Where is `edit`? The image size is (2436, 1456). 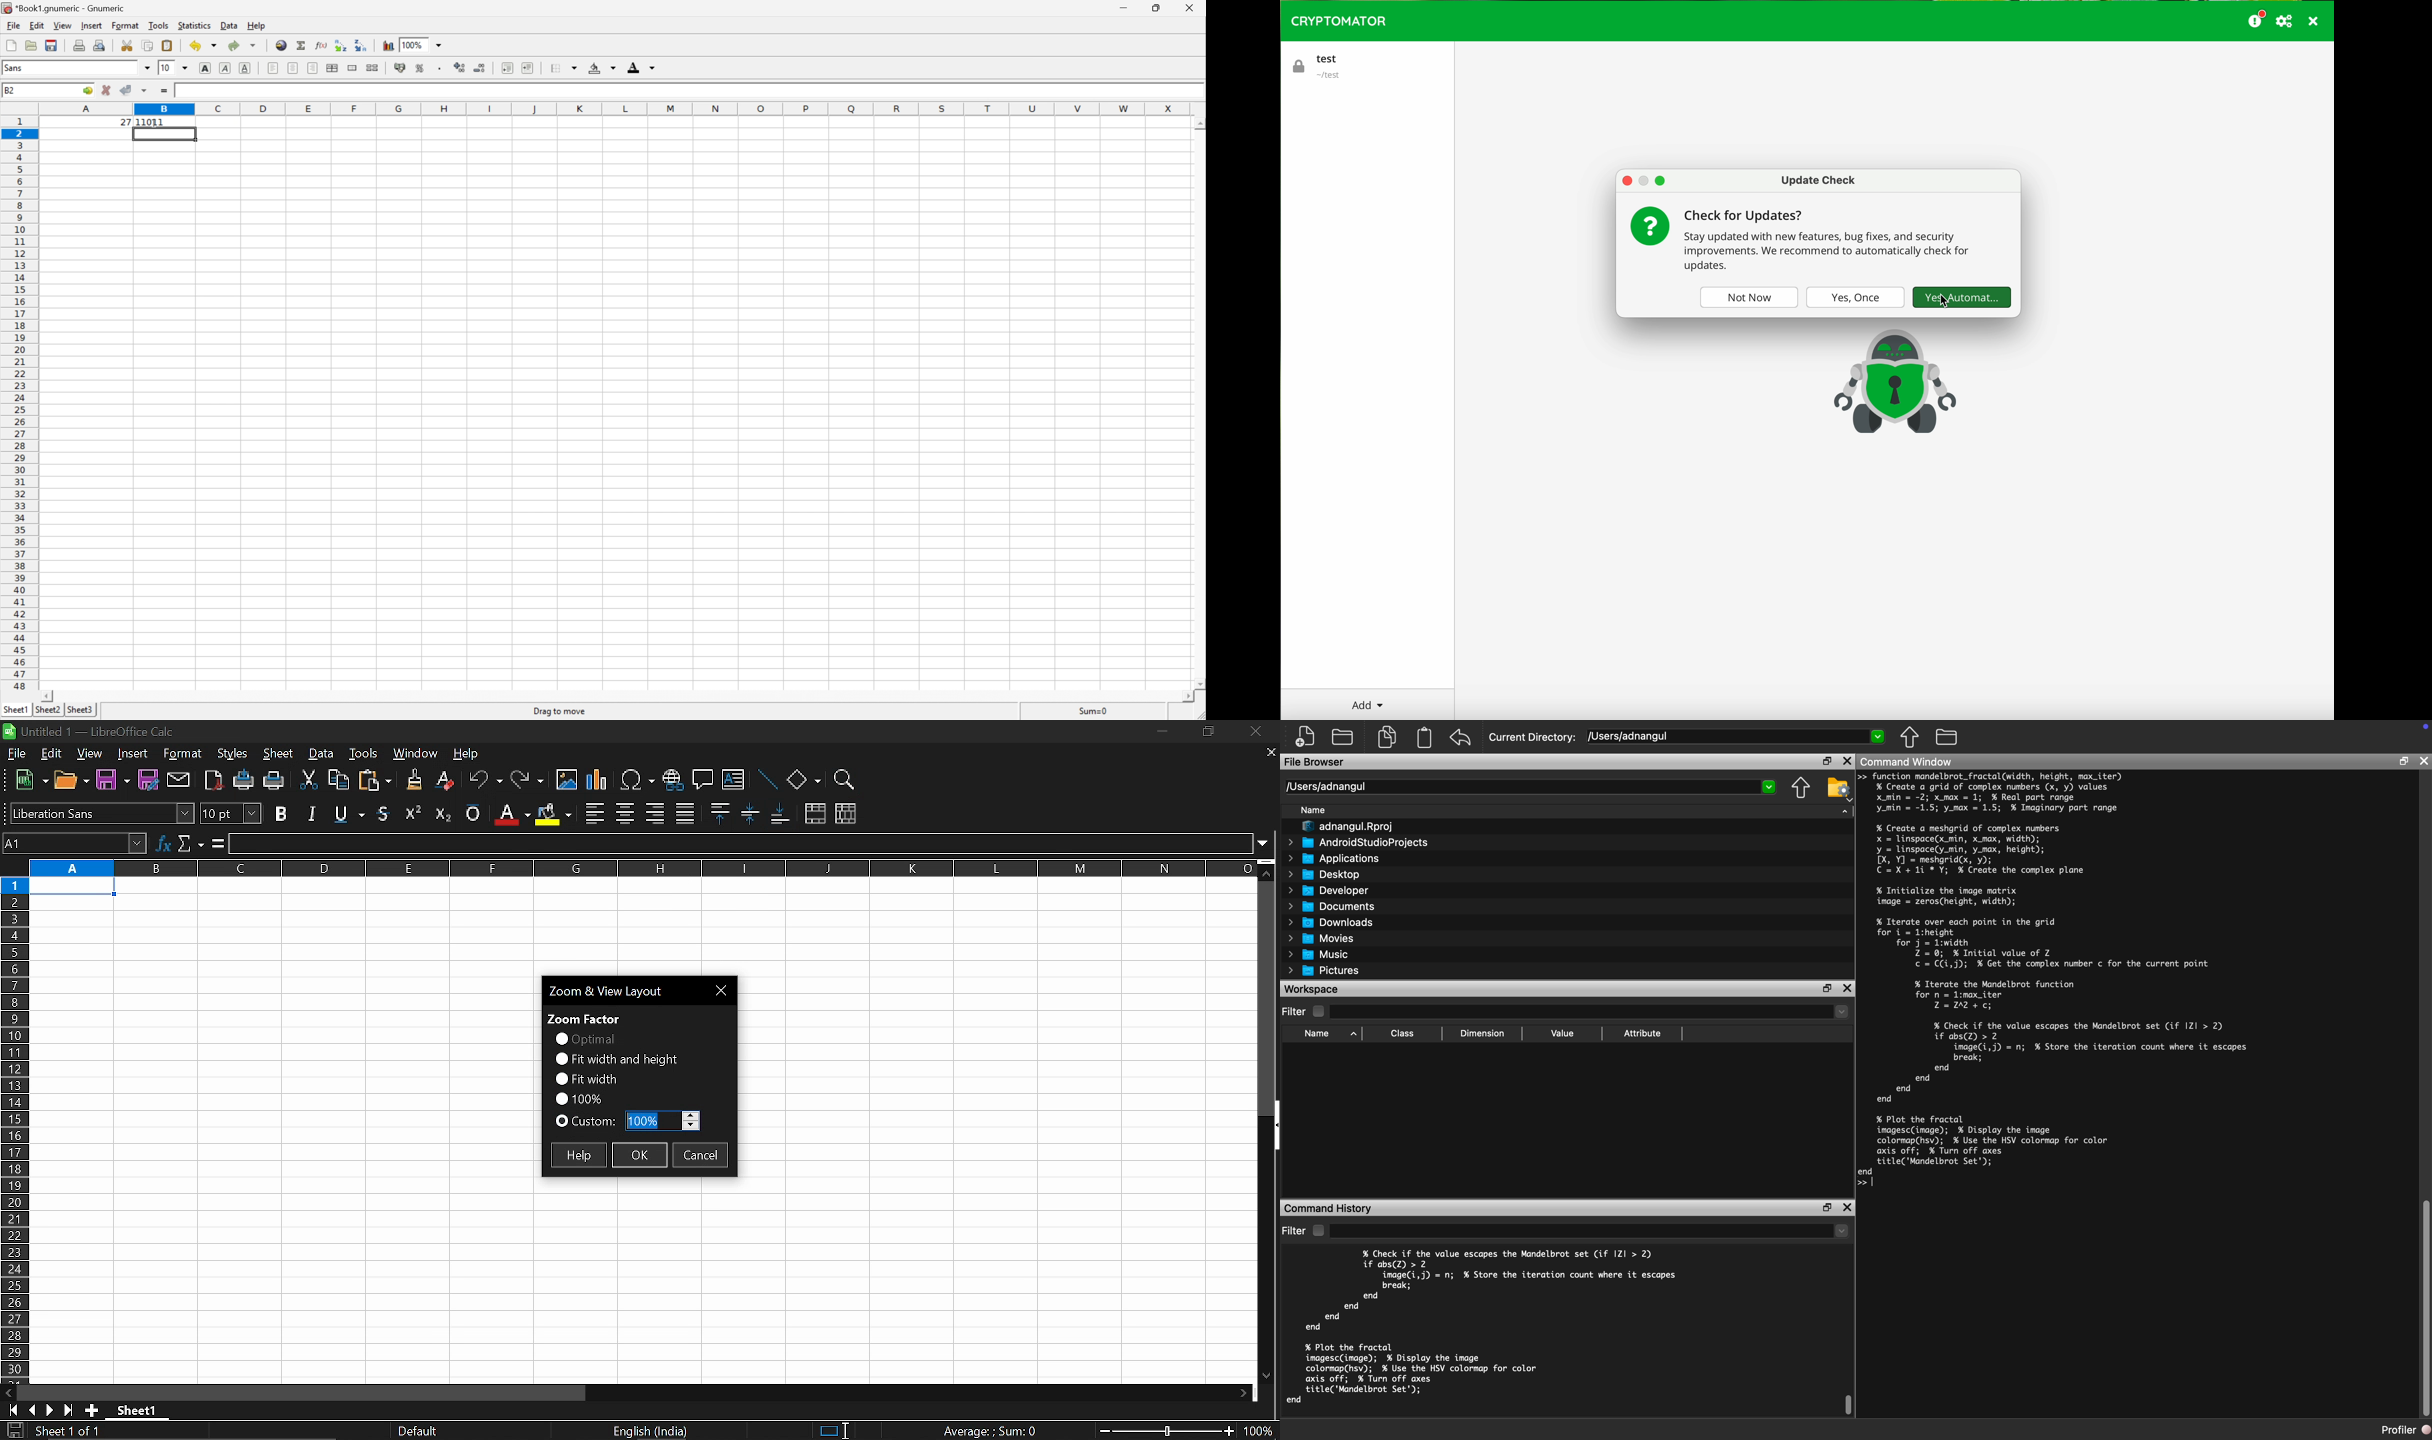
edit is located at coordinates (51, 754).